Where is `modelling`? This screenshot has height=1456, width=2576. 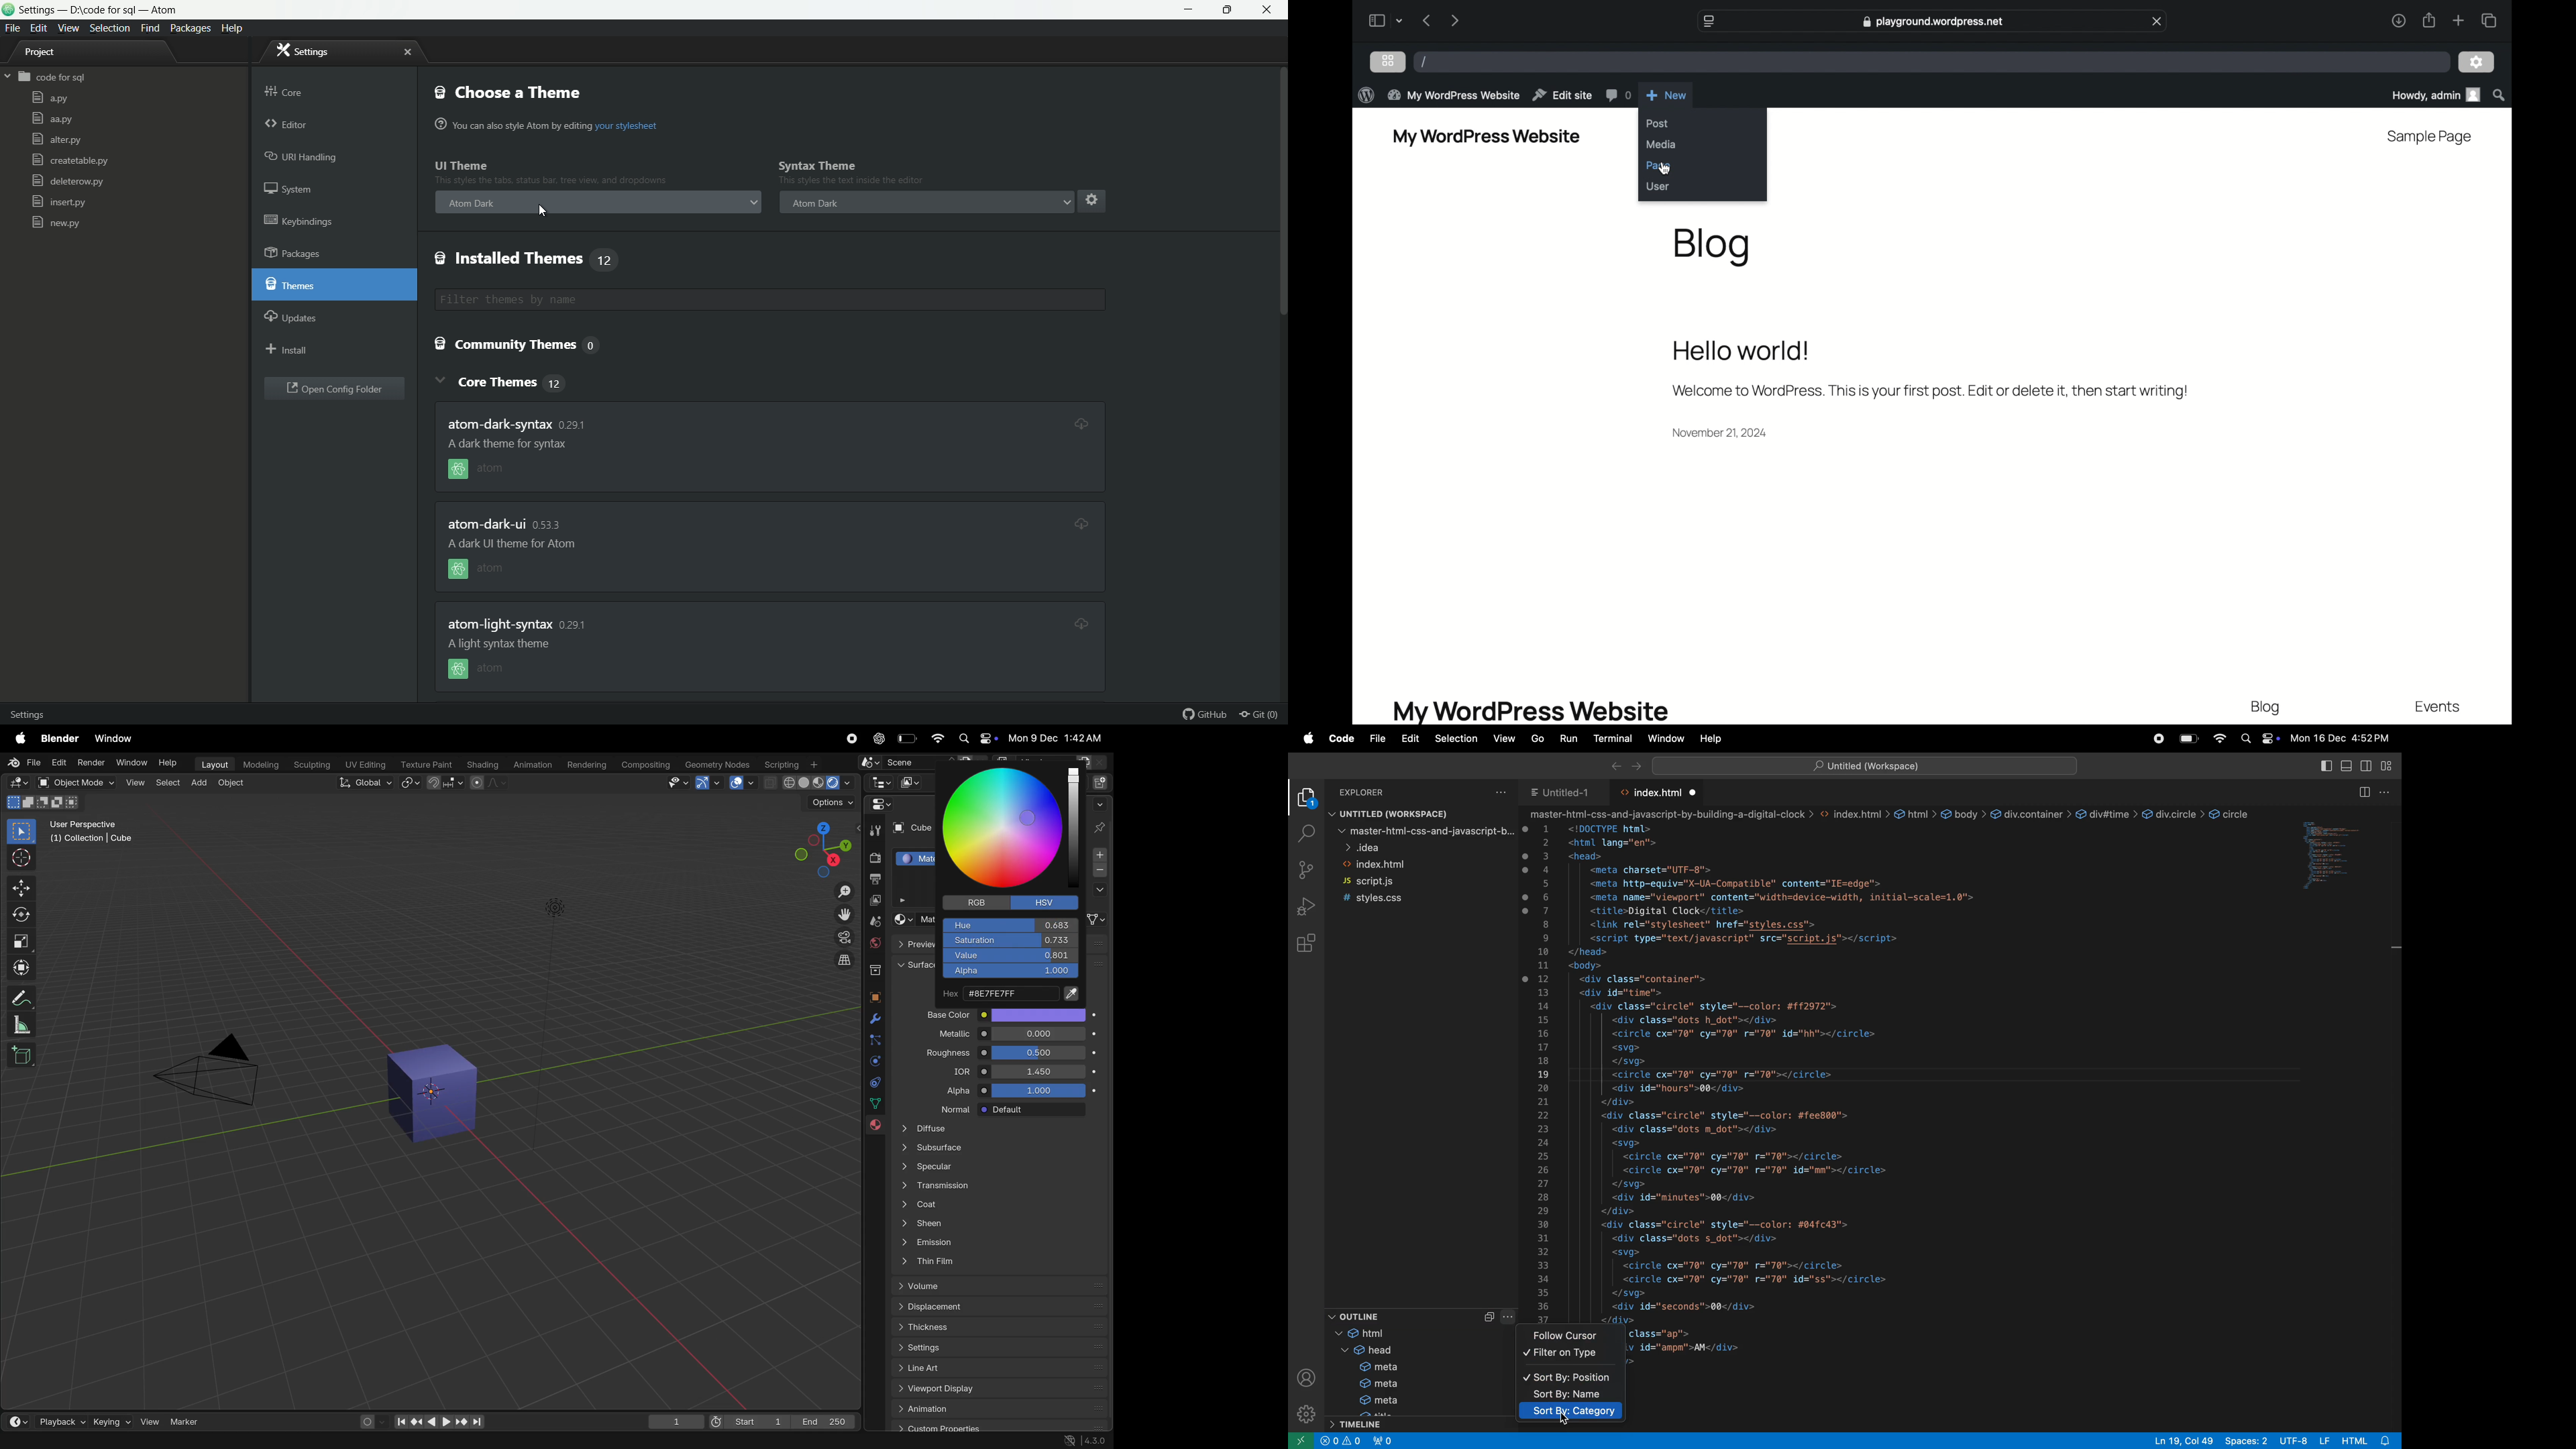
modelling is located at coordinates (262, 765).